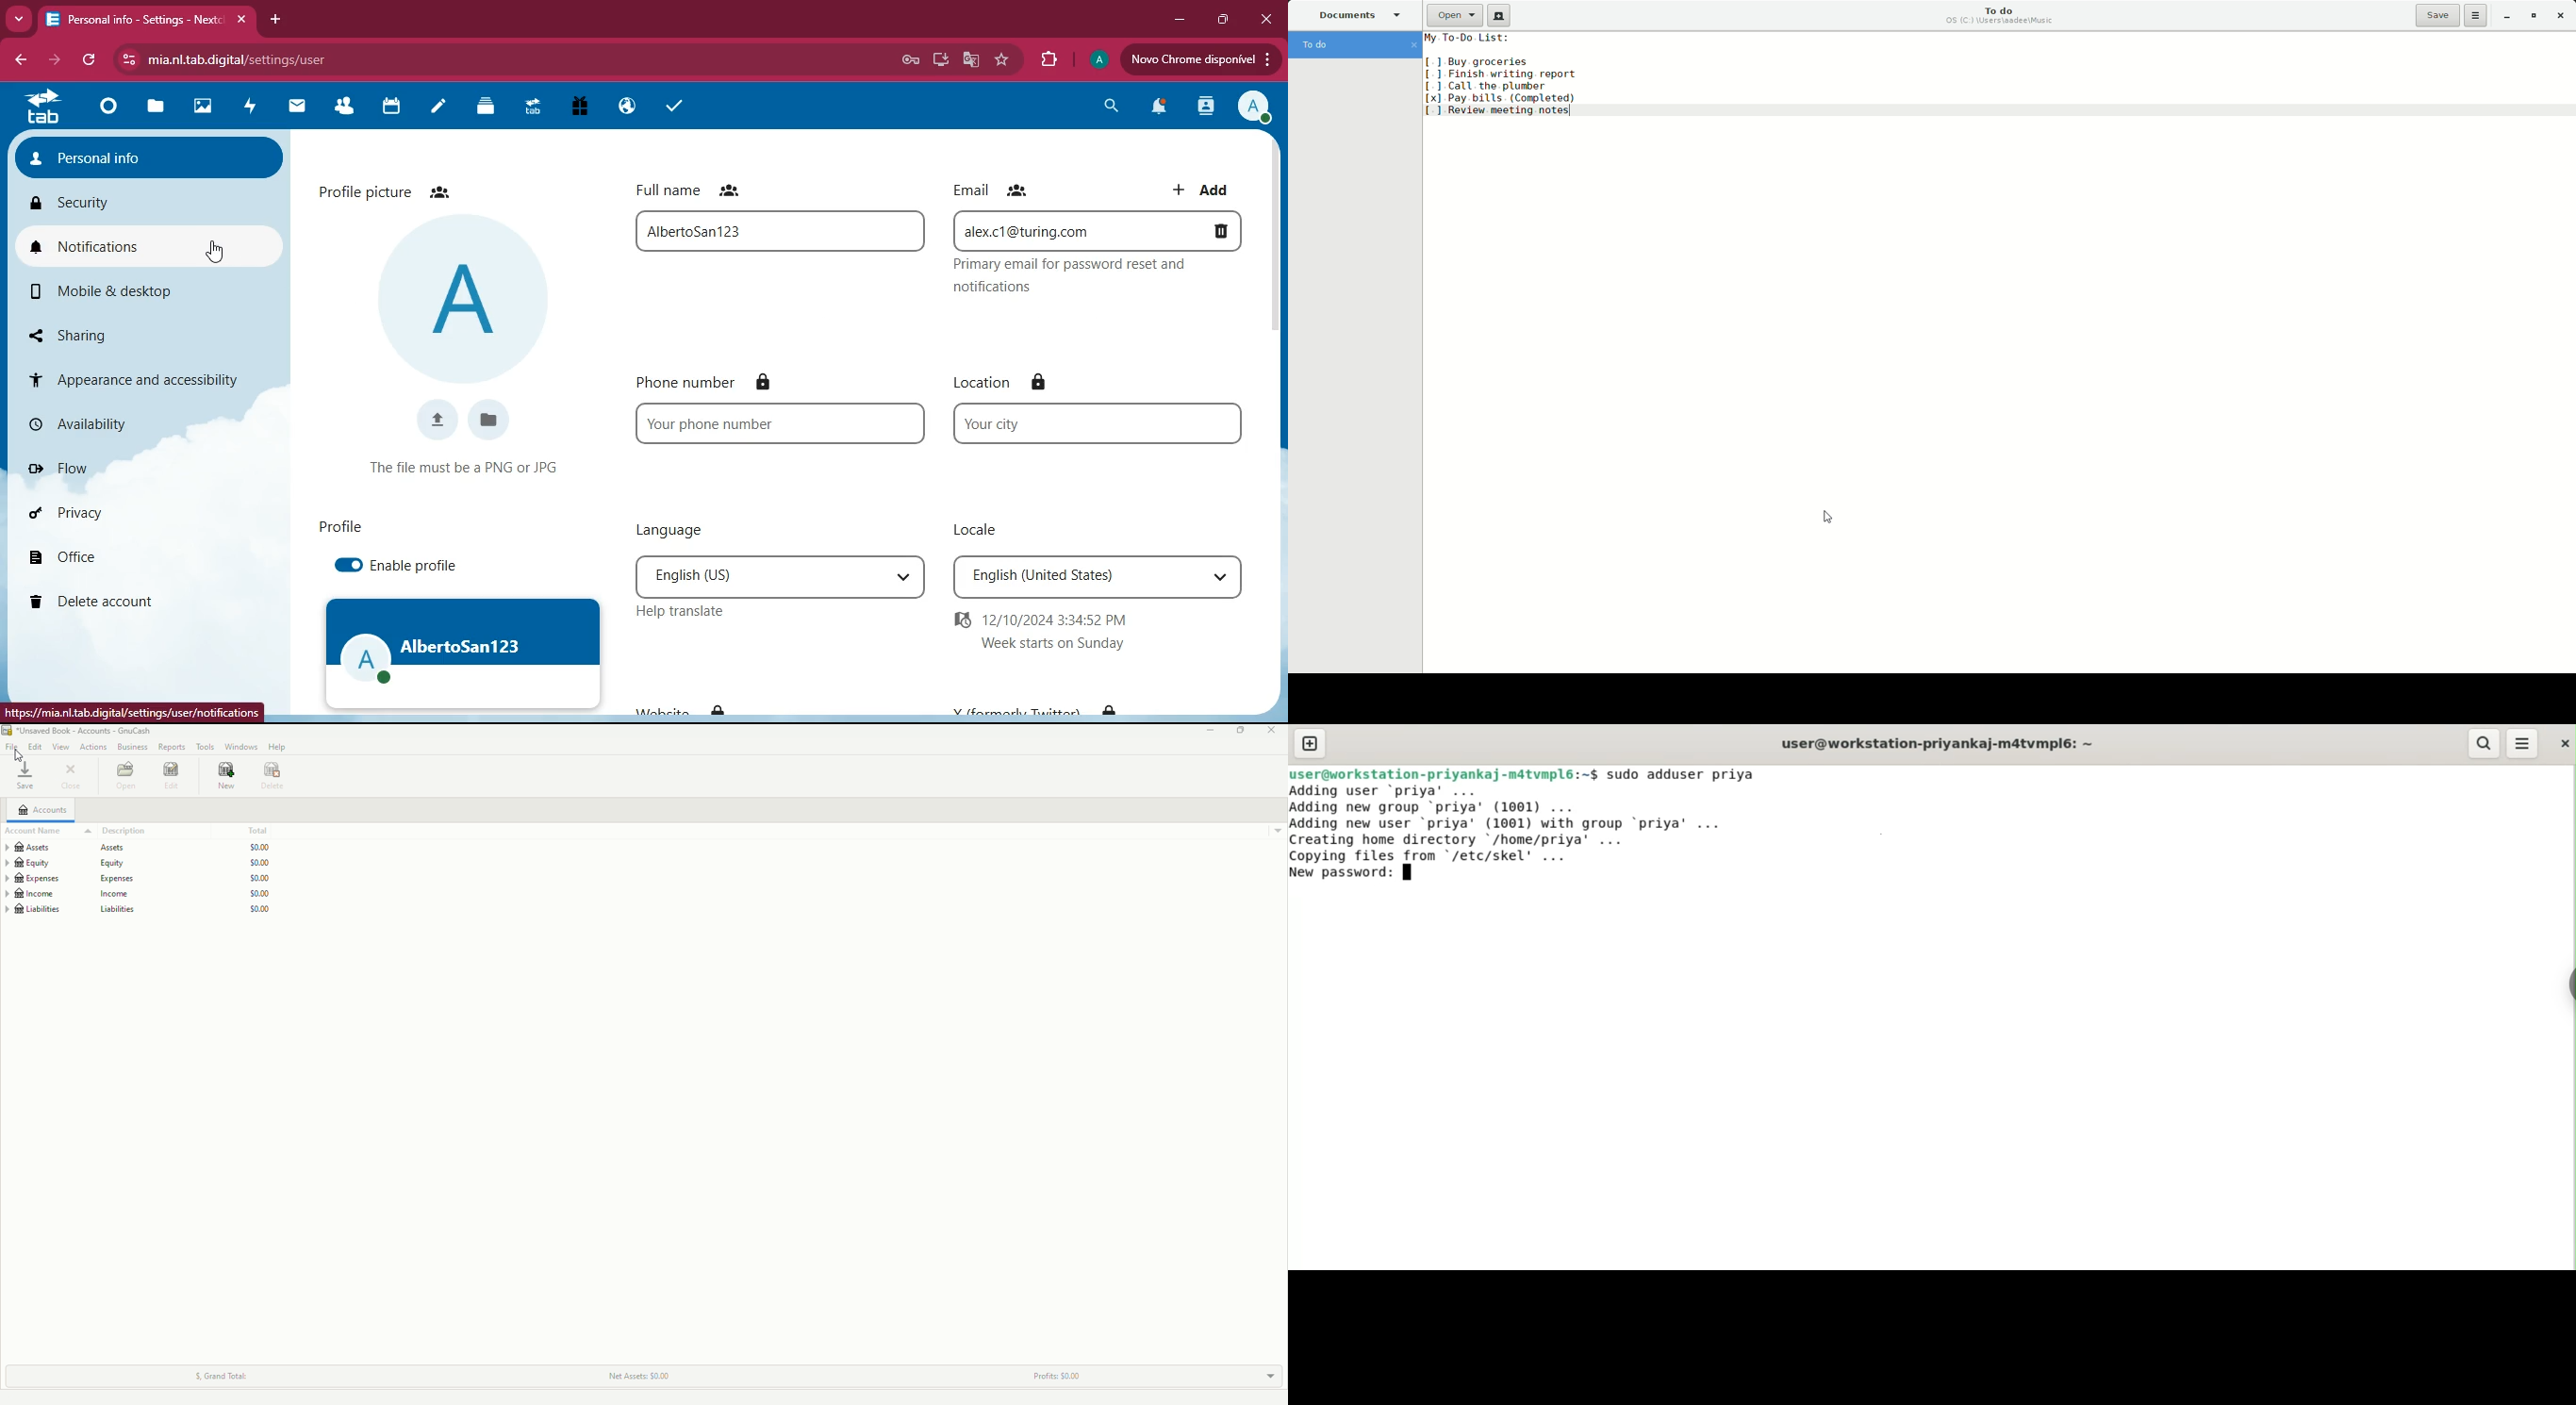  I want to click on View, so click(60, 747).